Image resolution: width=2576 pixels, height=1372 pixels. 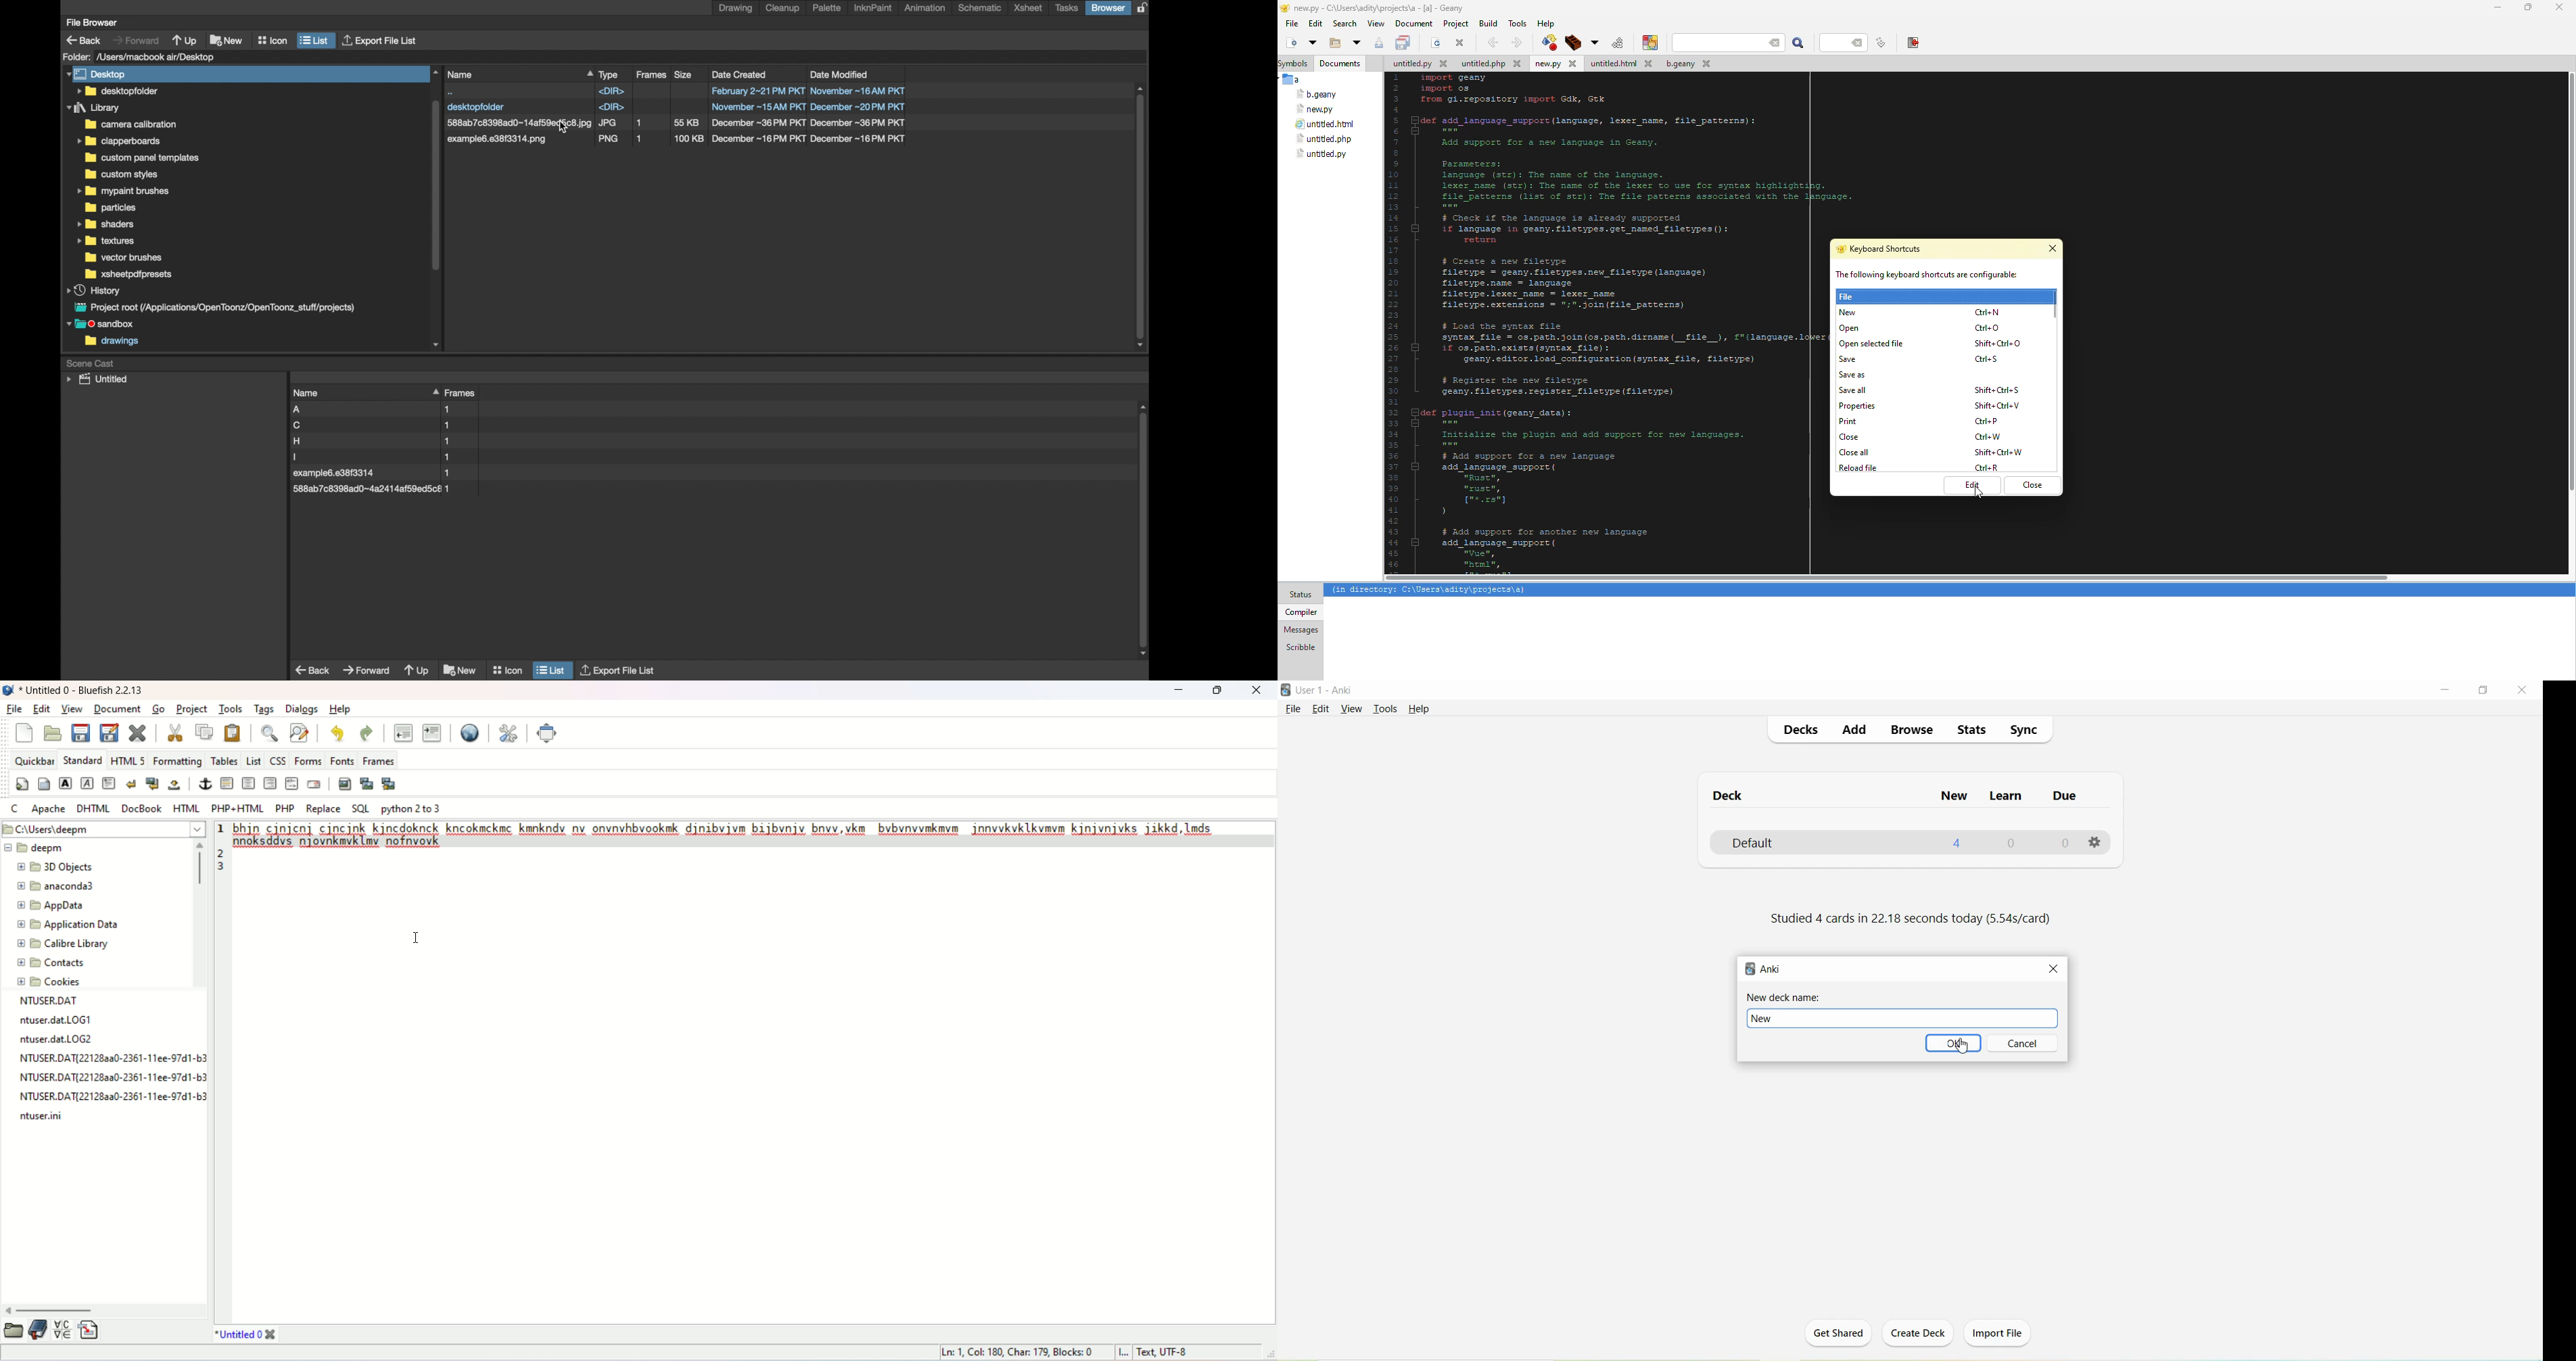 I want to click on PHP+HTML, so click(x=238, y=808).